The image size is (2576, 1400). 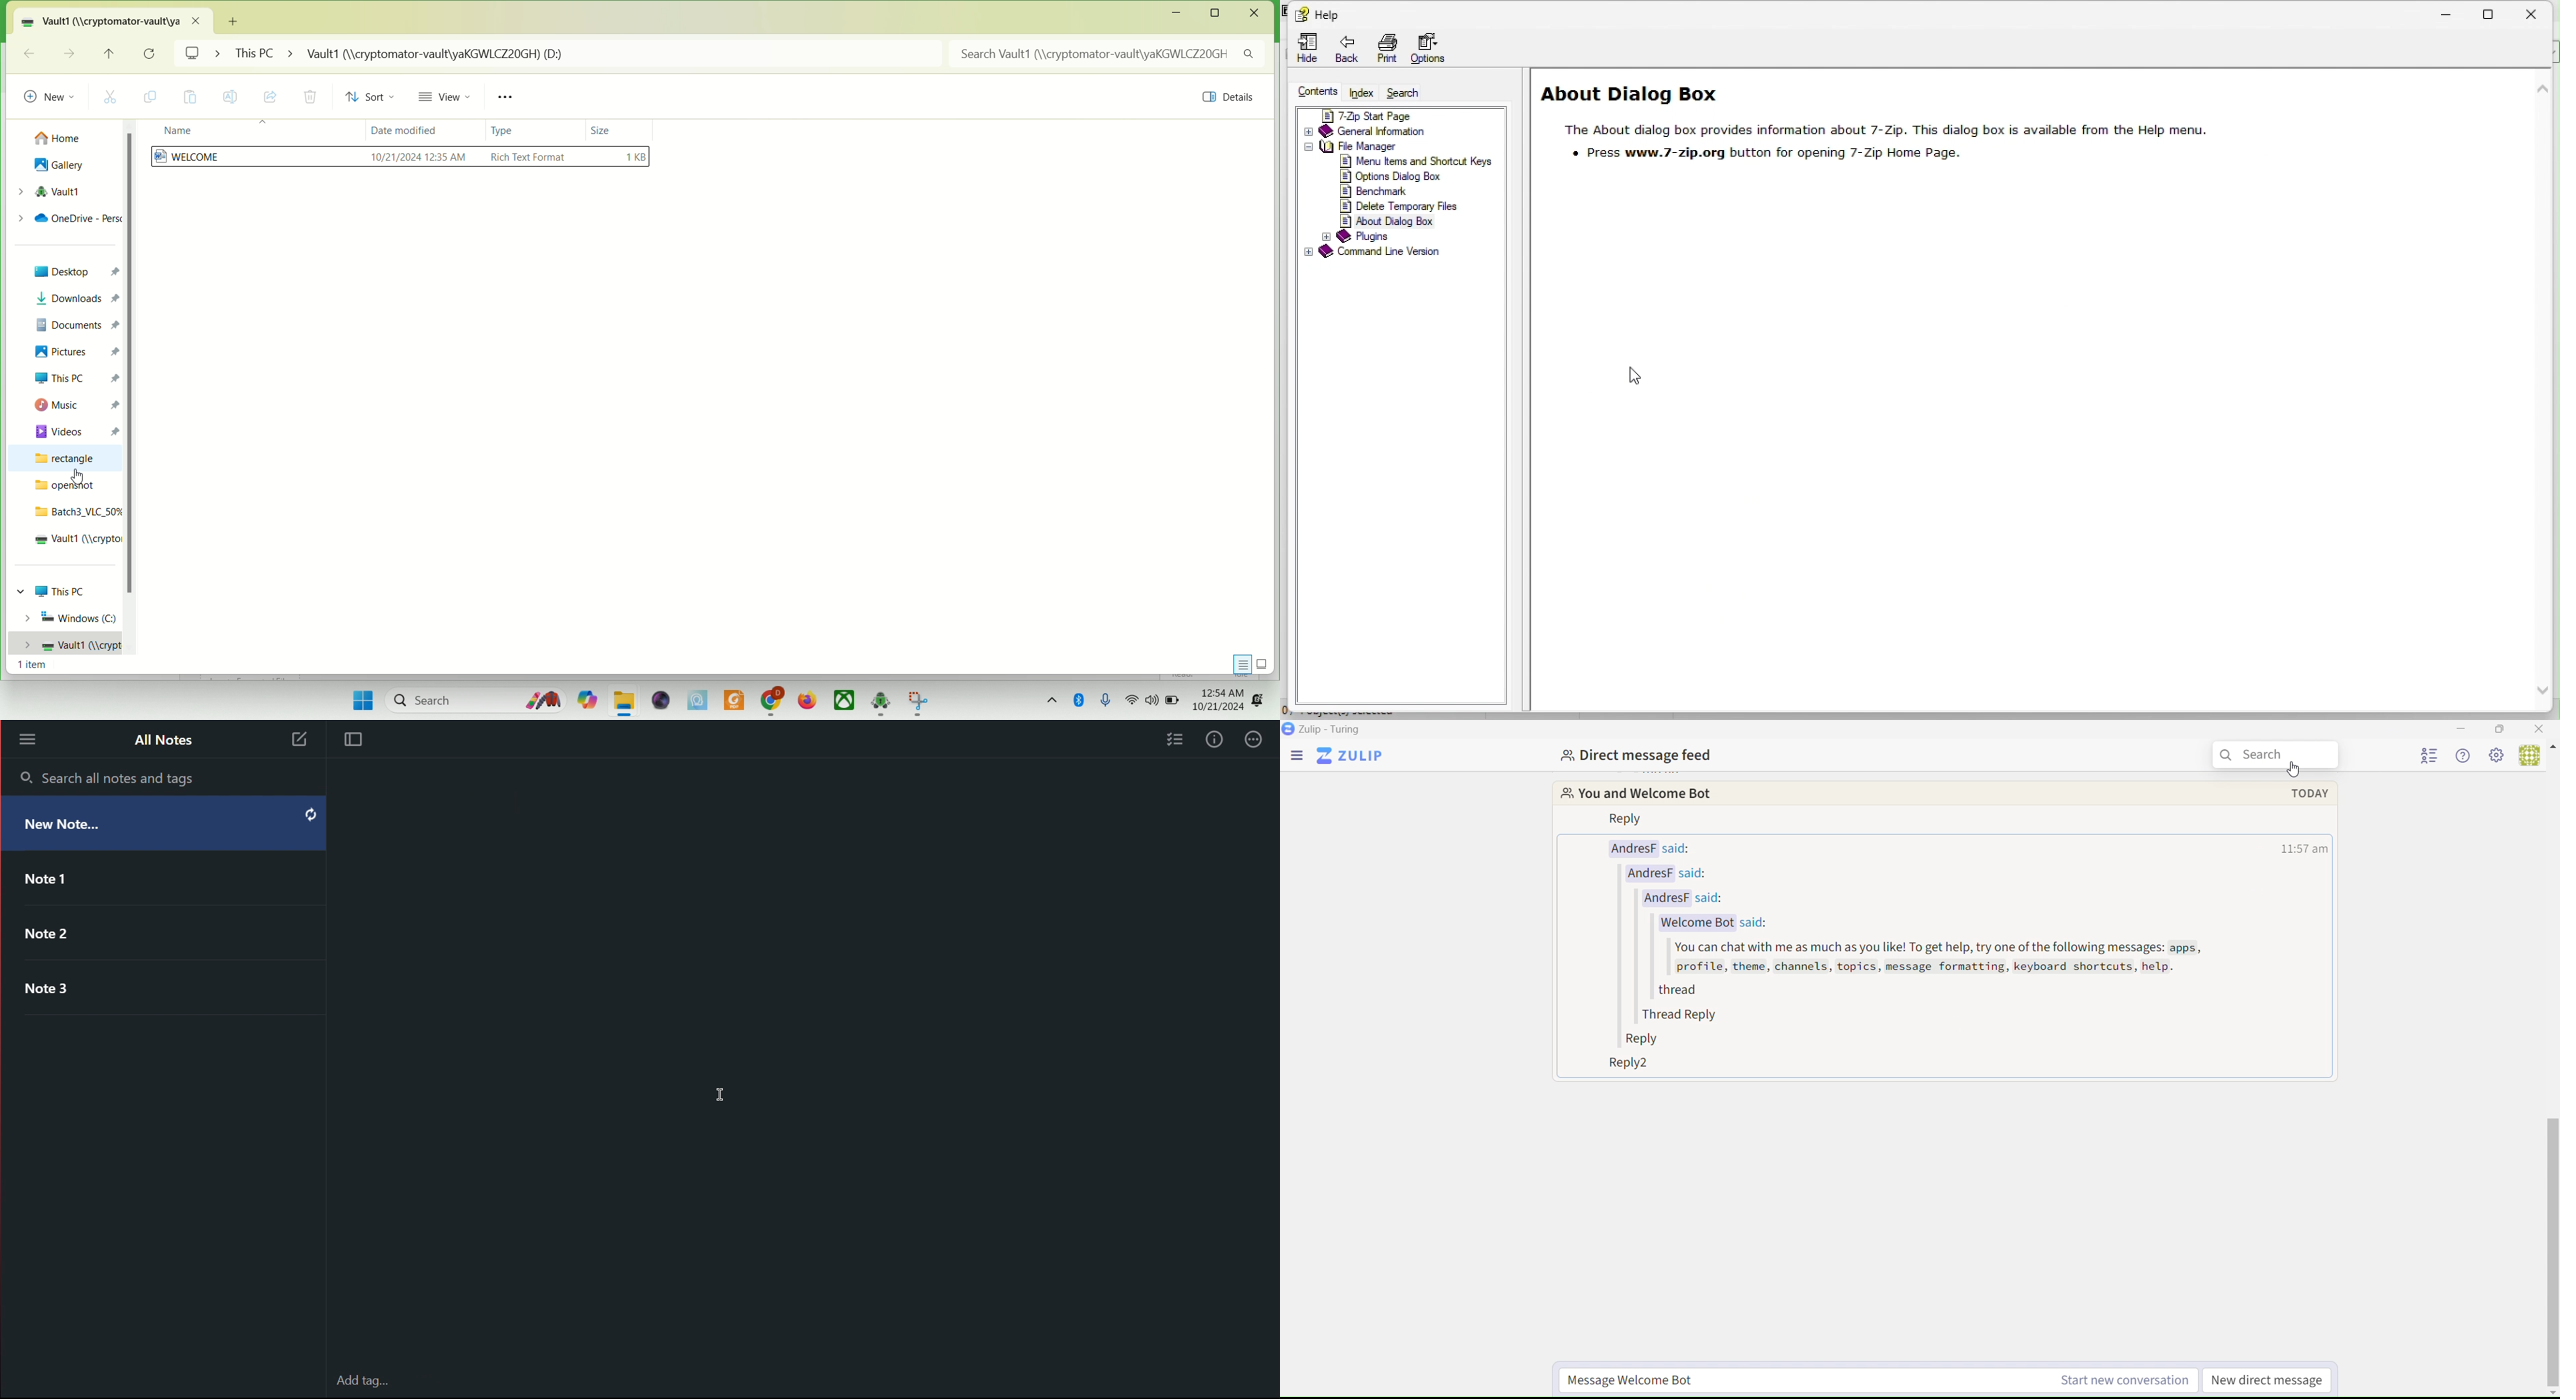 What do you see at coordinates (75, 378) in the screenshot?
I see `this PC` at bounding box center [75, 378].